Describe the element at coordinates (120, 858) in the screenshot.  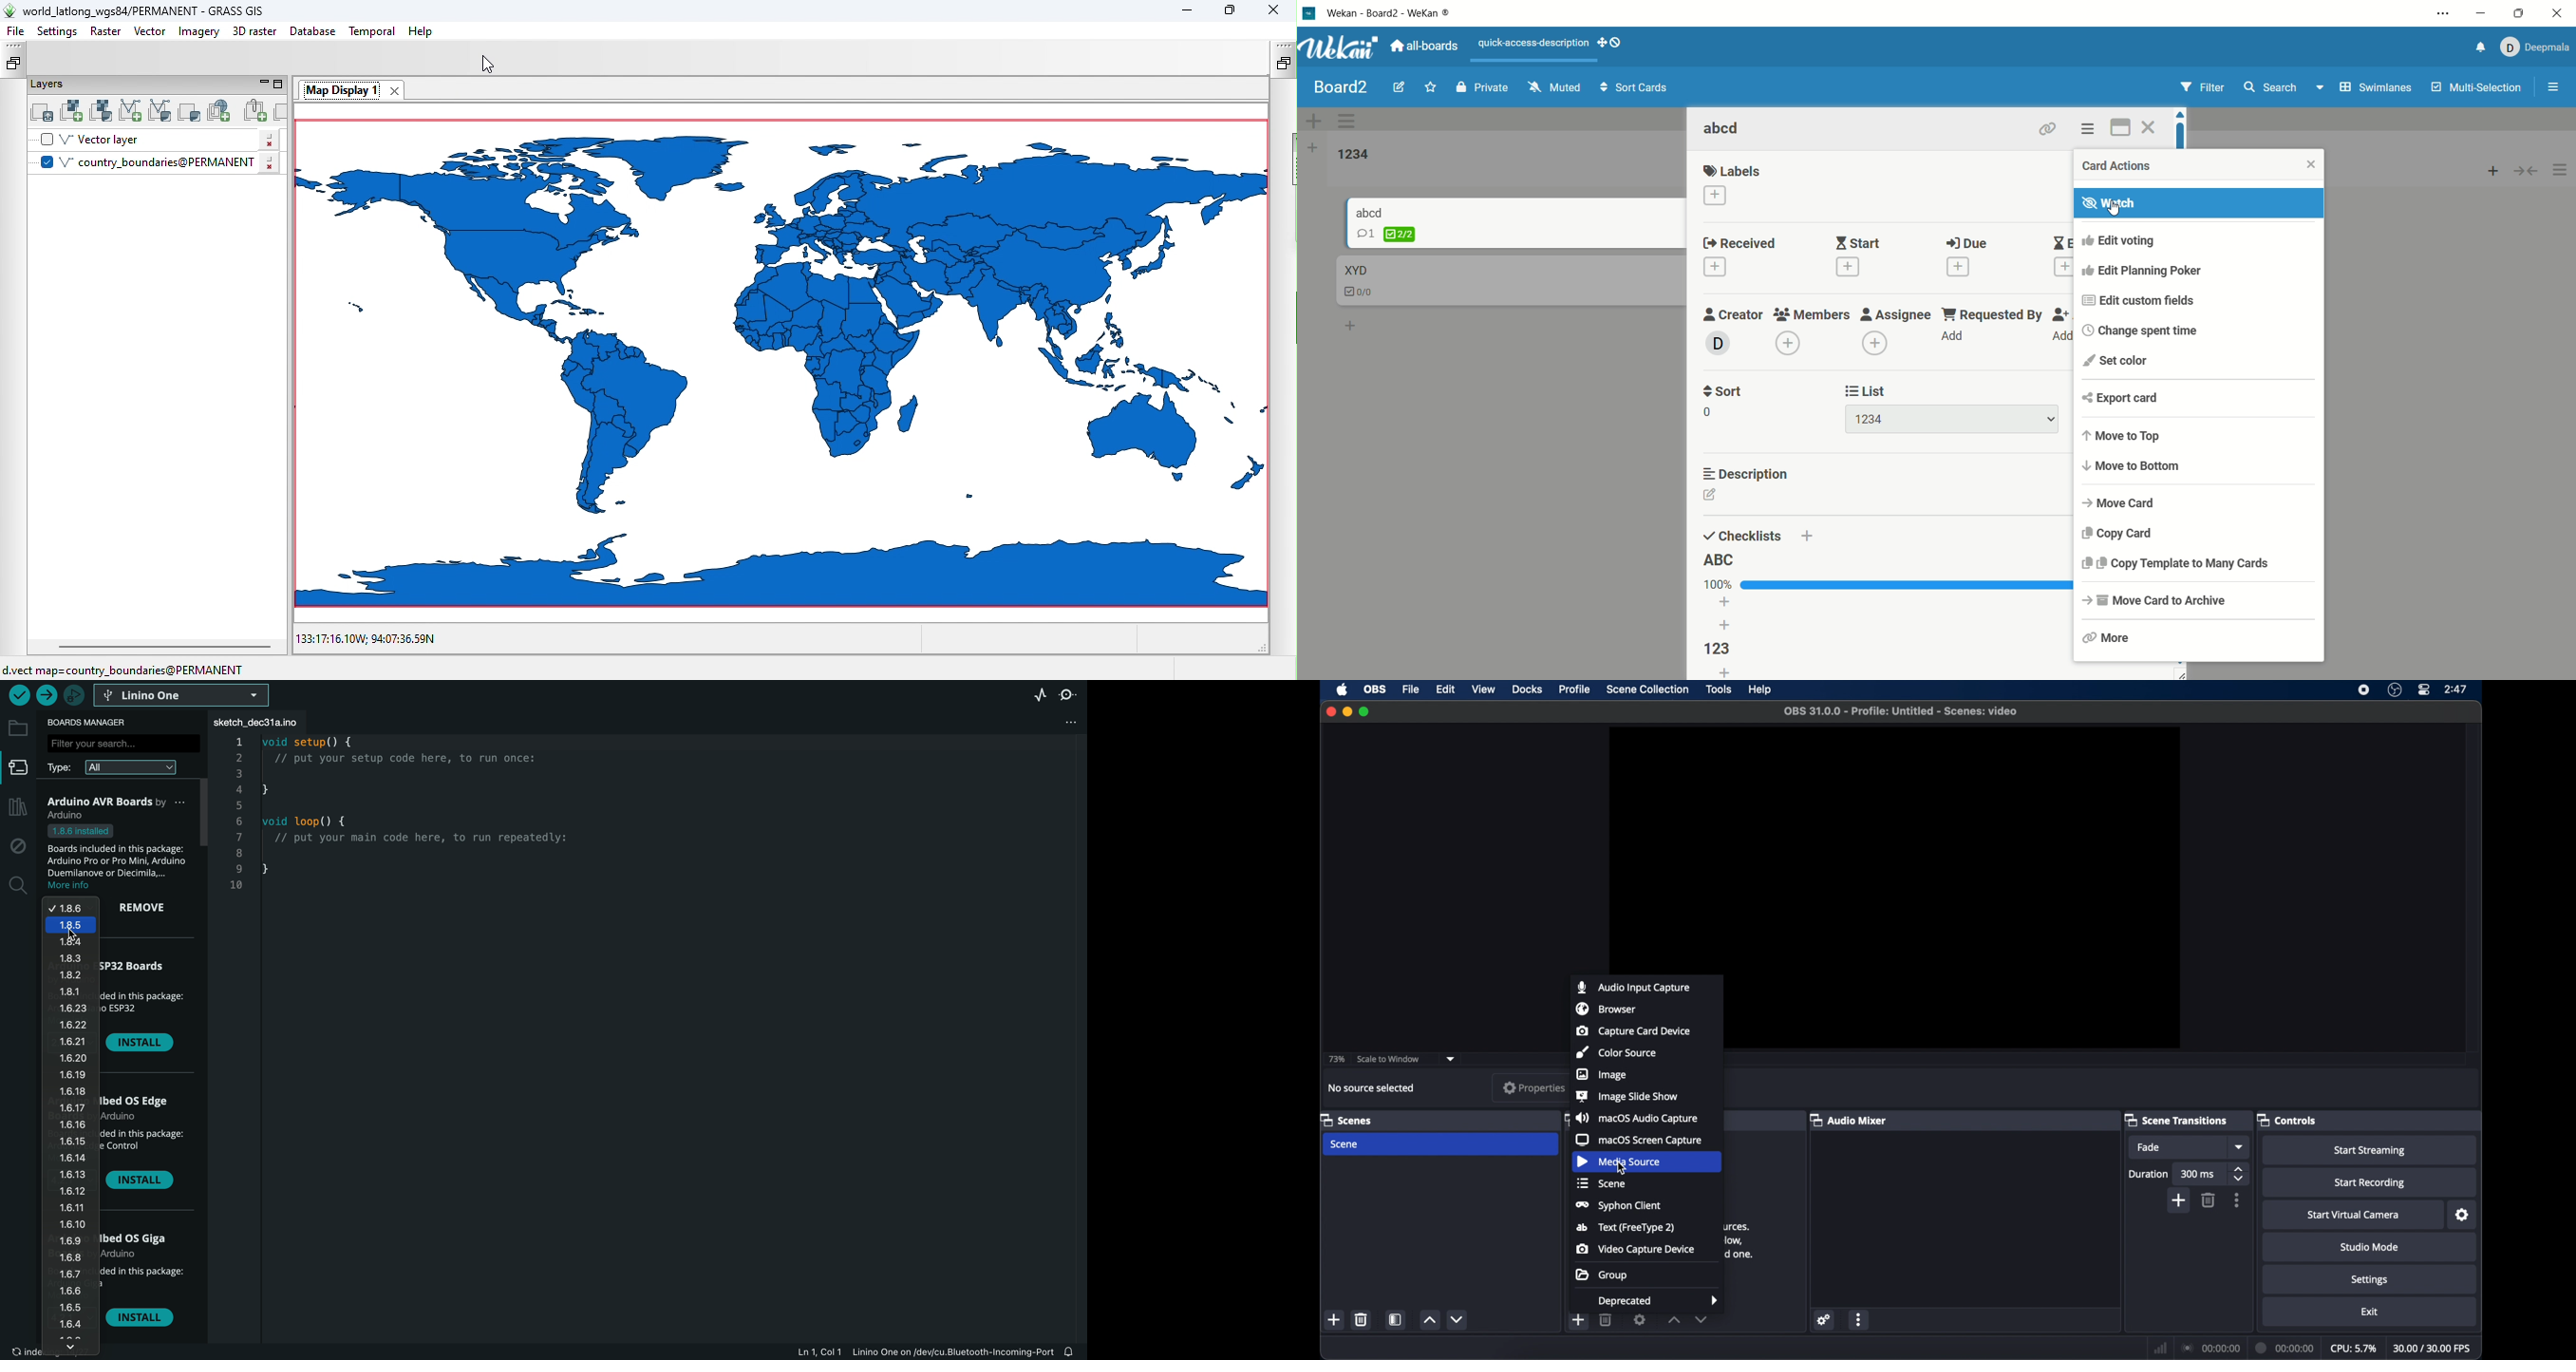
I see `description` at that location.